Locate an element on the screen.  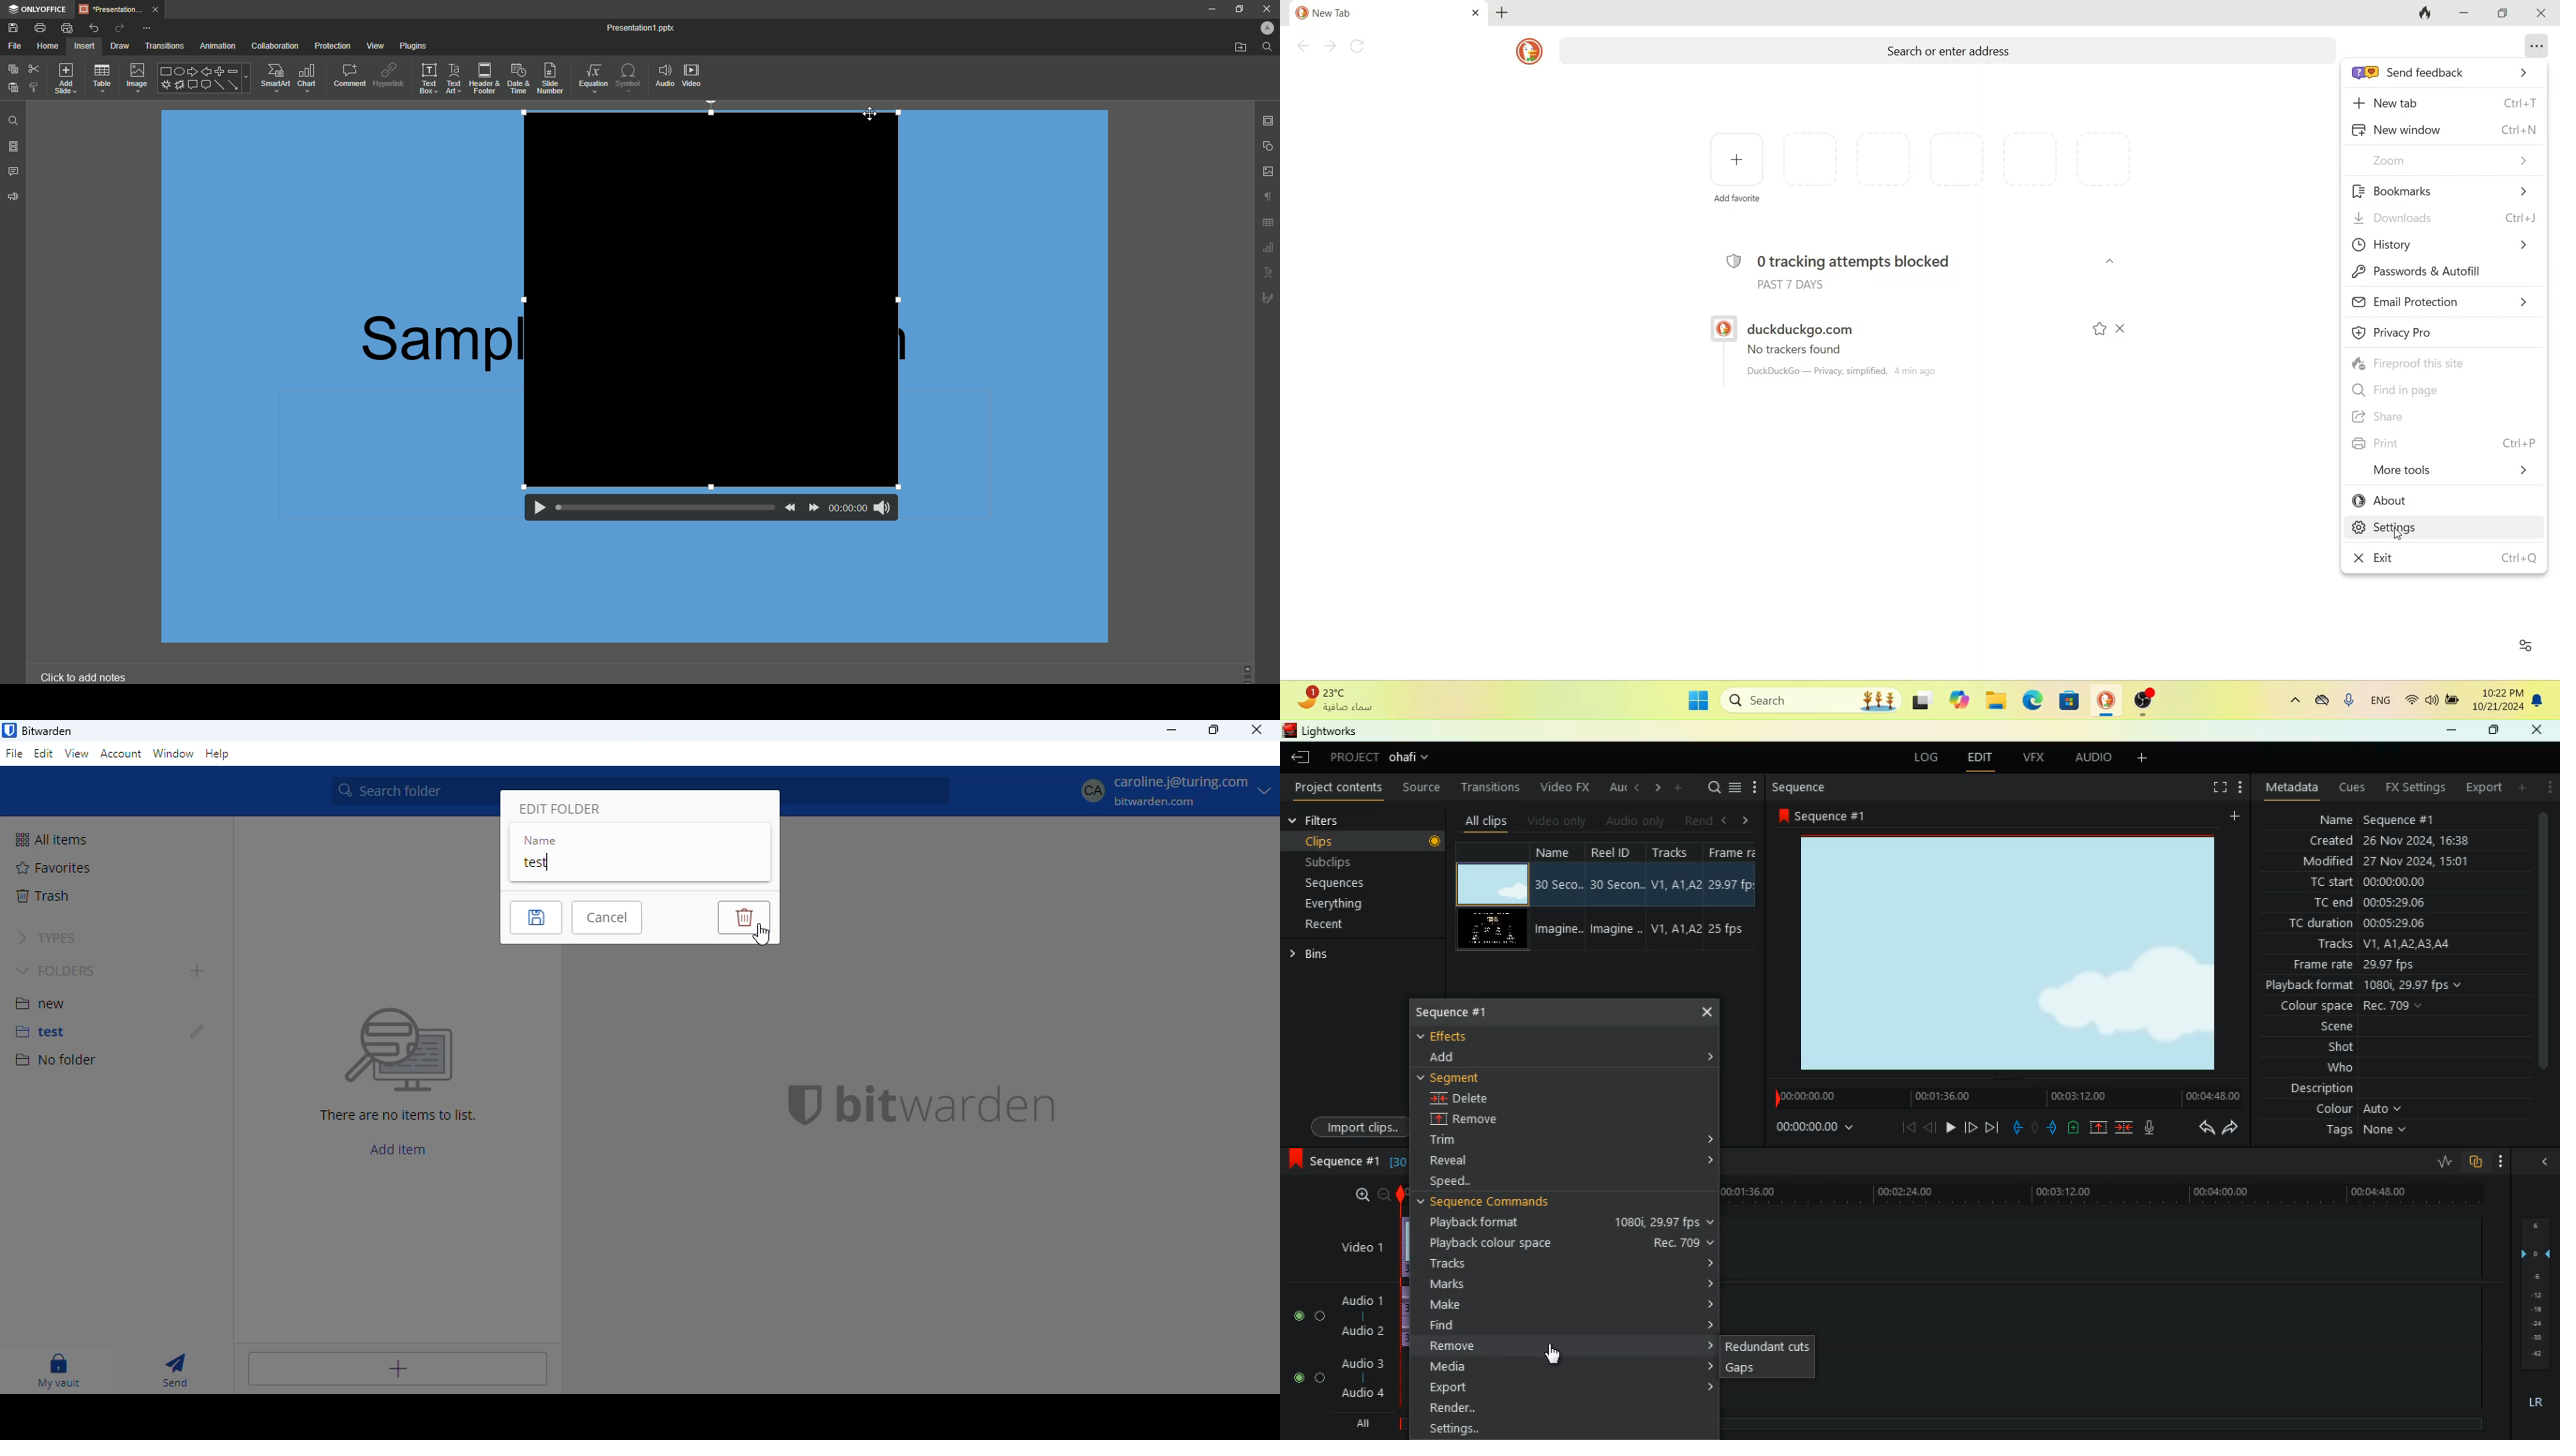
vfx is located at coordinates (2030, 757).